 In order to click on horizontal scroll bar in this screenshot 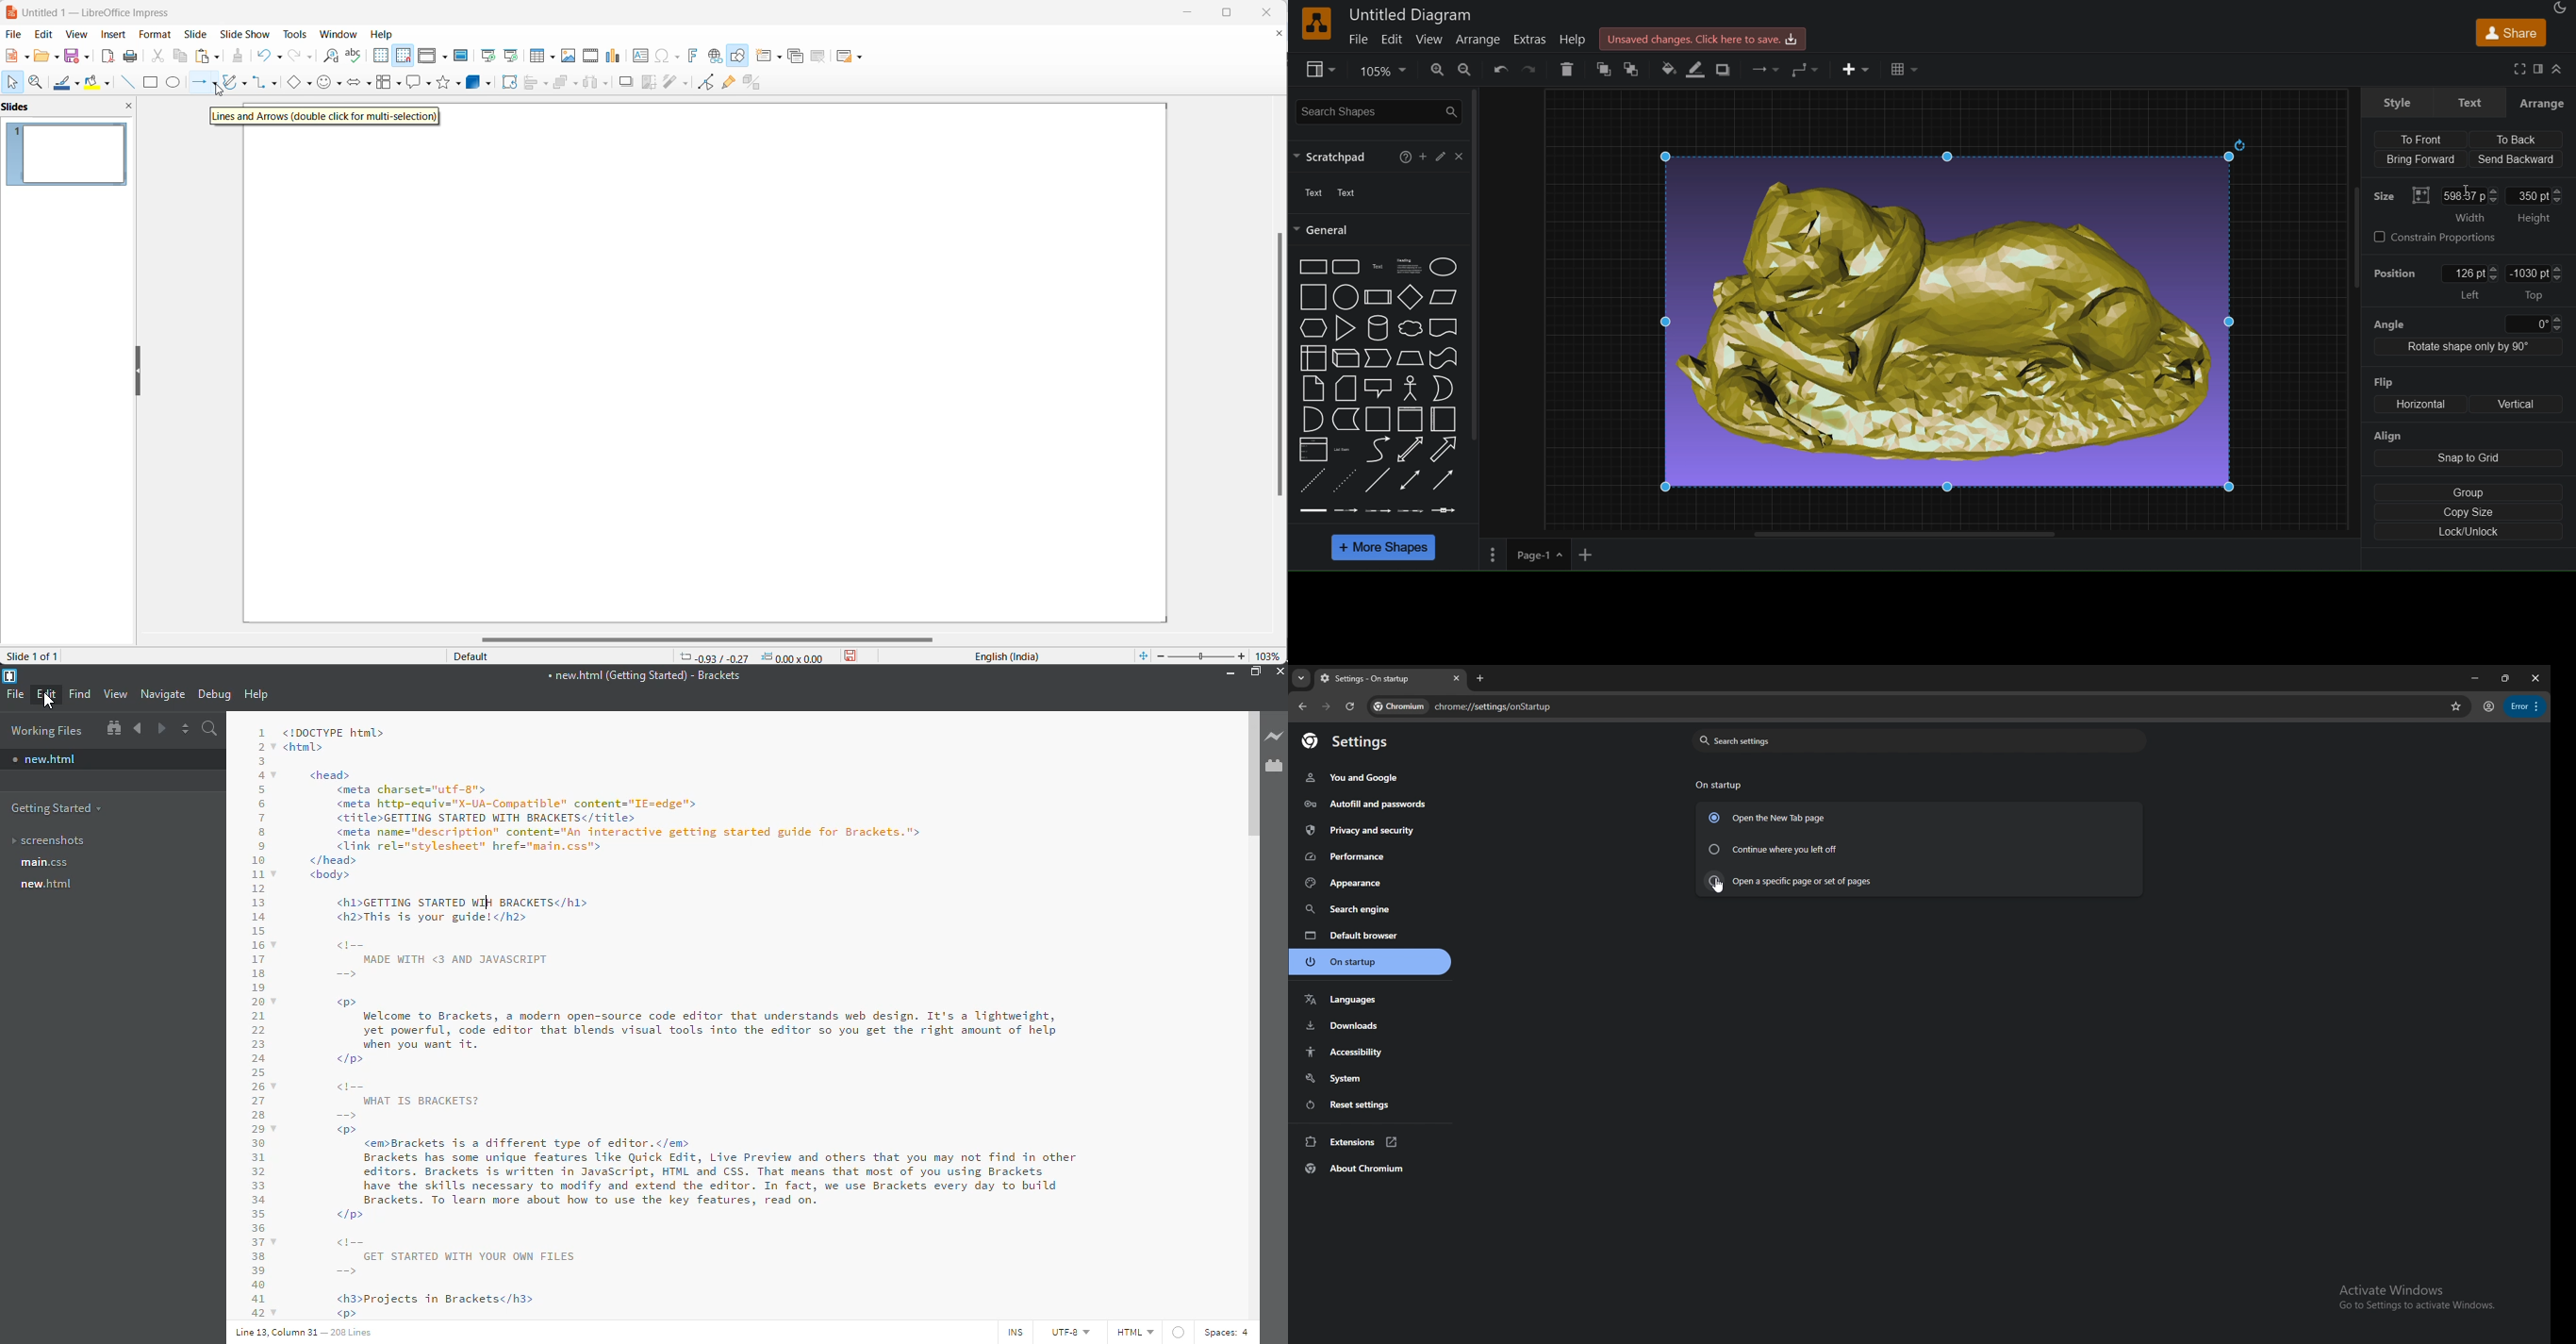, I will do `click(1896, 533)`.